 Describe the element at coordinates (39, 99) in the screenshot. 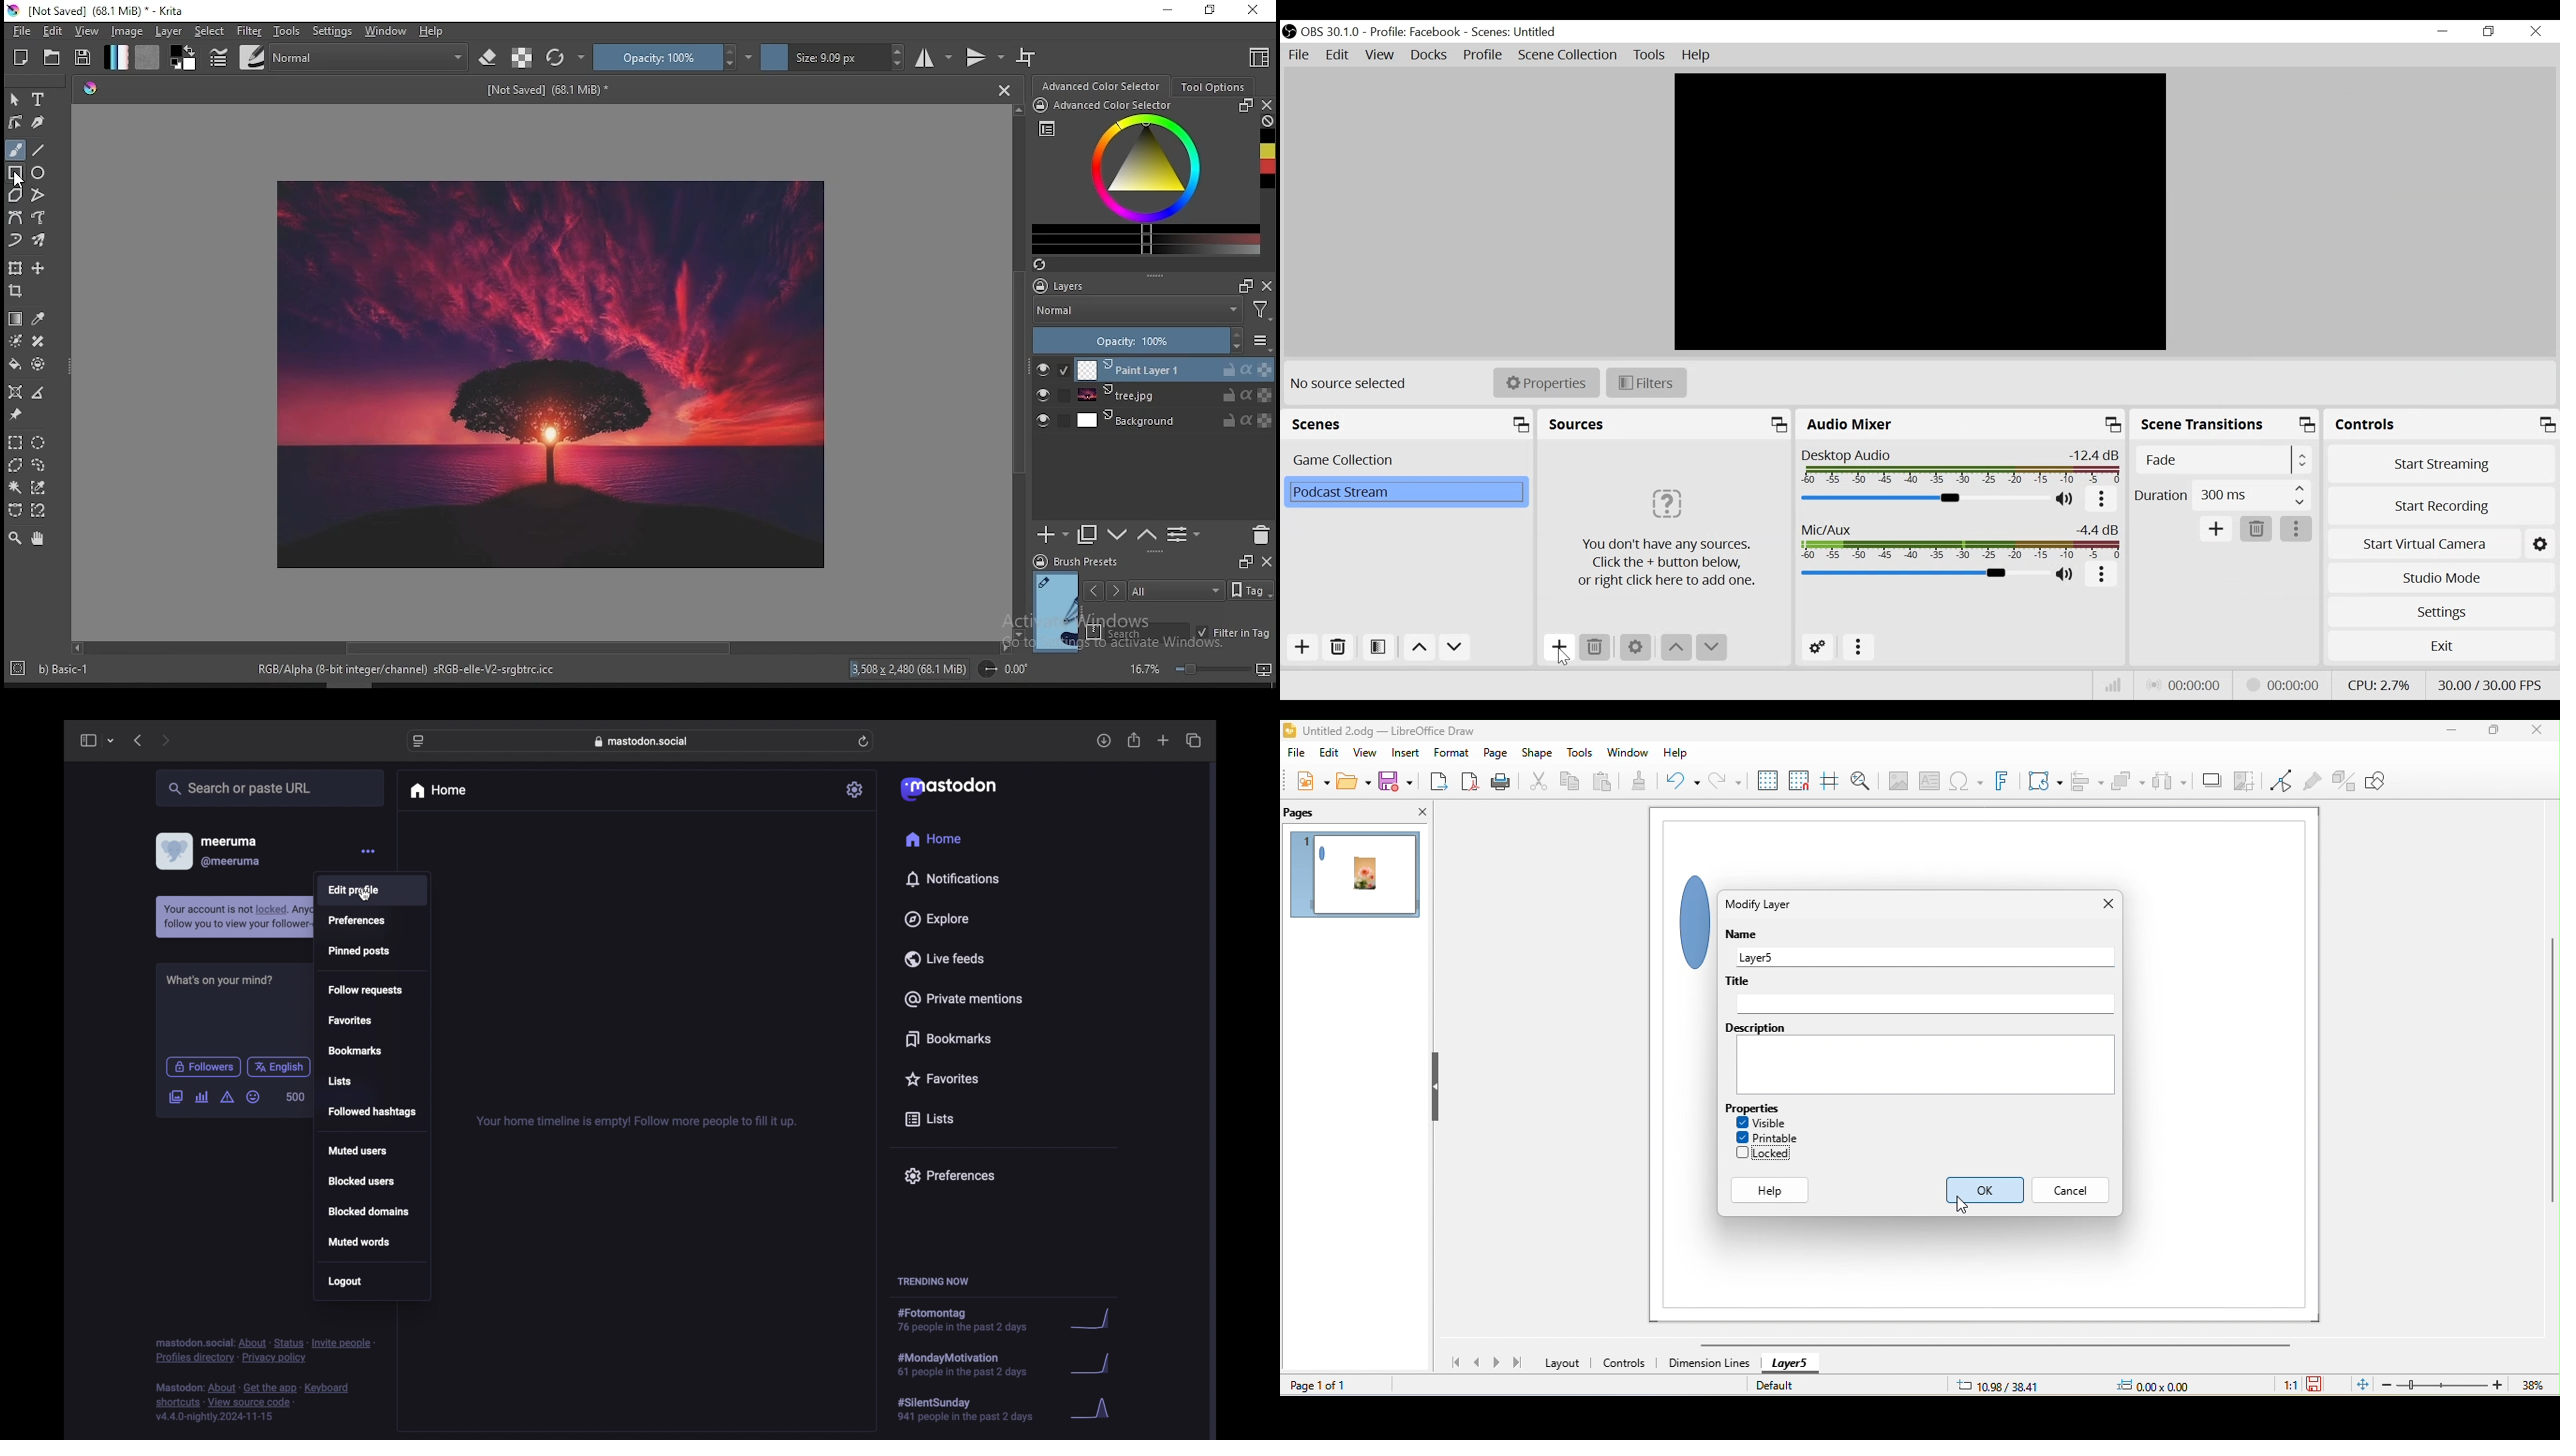

I see `text tool` at that location.